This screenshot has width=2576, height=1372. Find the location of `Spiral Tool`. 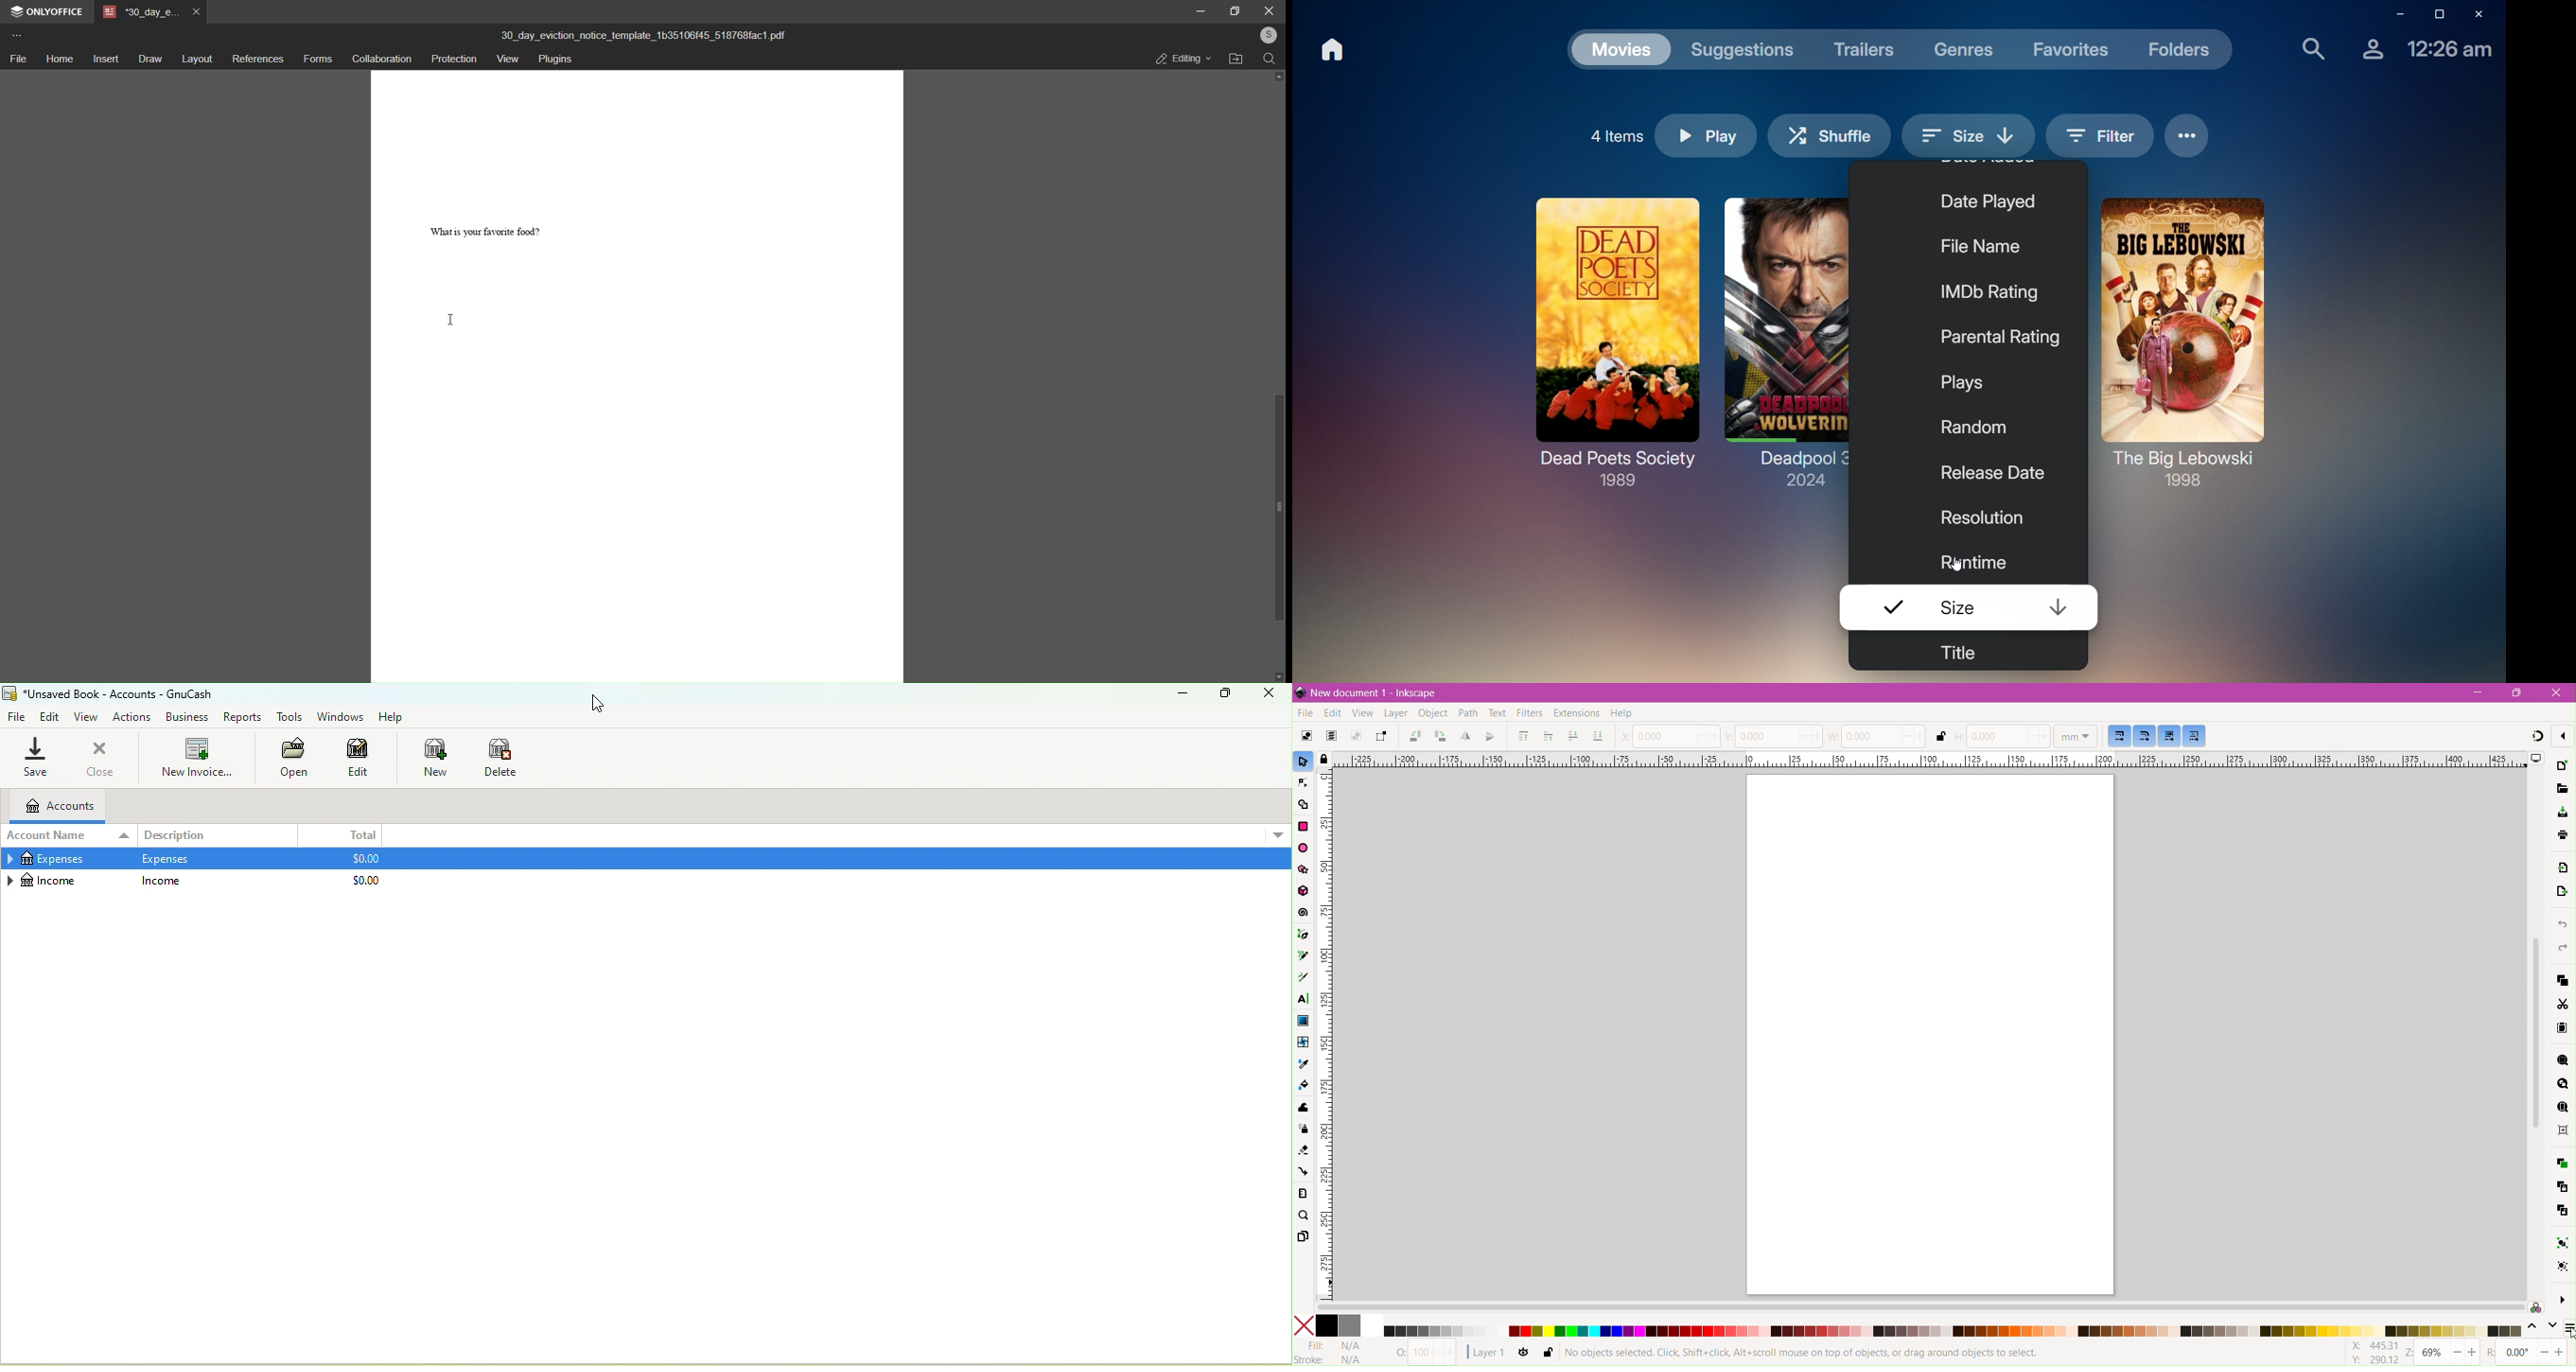

Spiral Tool is located at coordinates (1304, 913).